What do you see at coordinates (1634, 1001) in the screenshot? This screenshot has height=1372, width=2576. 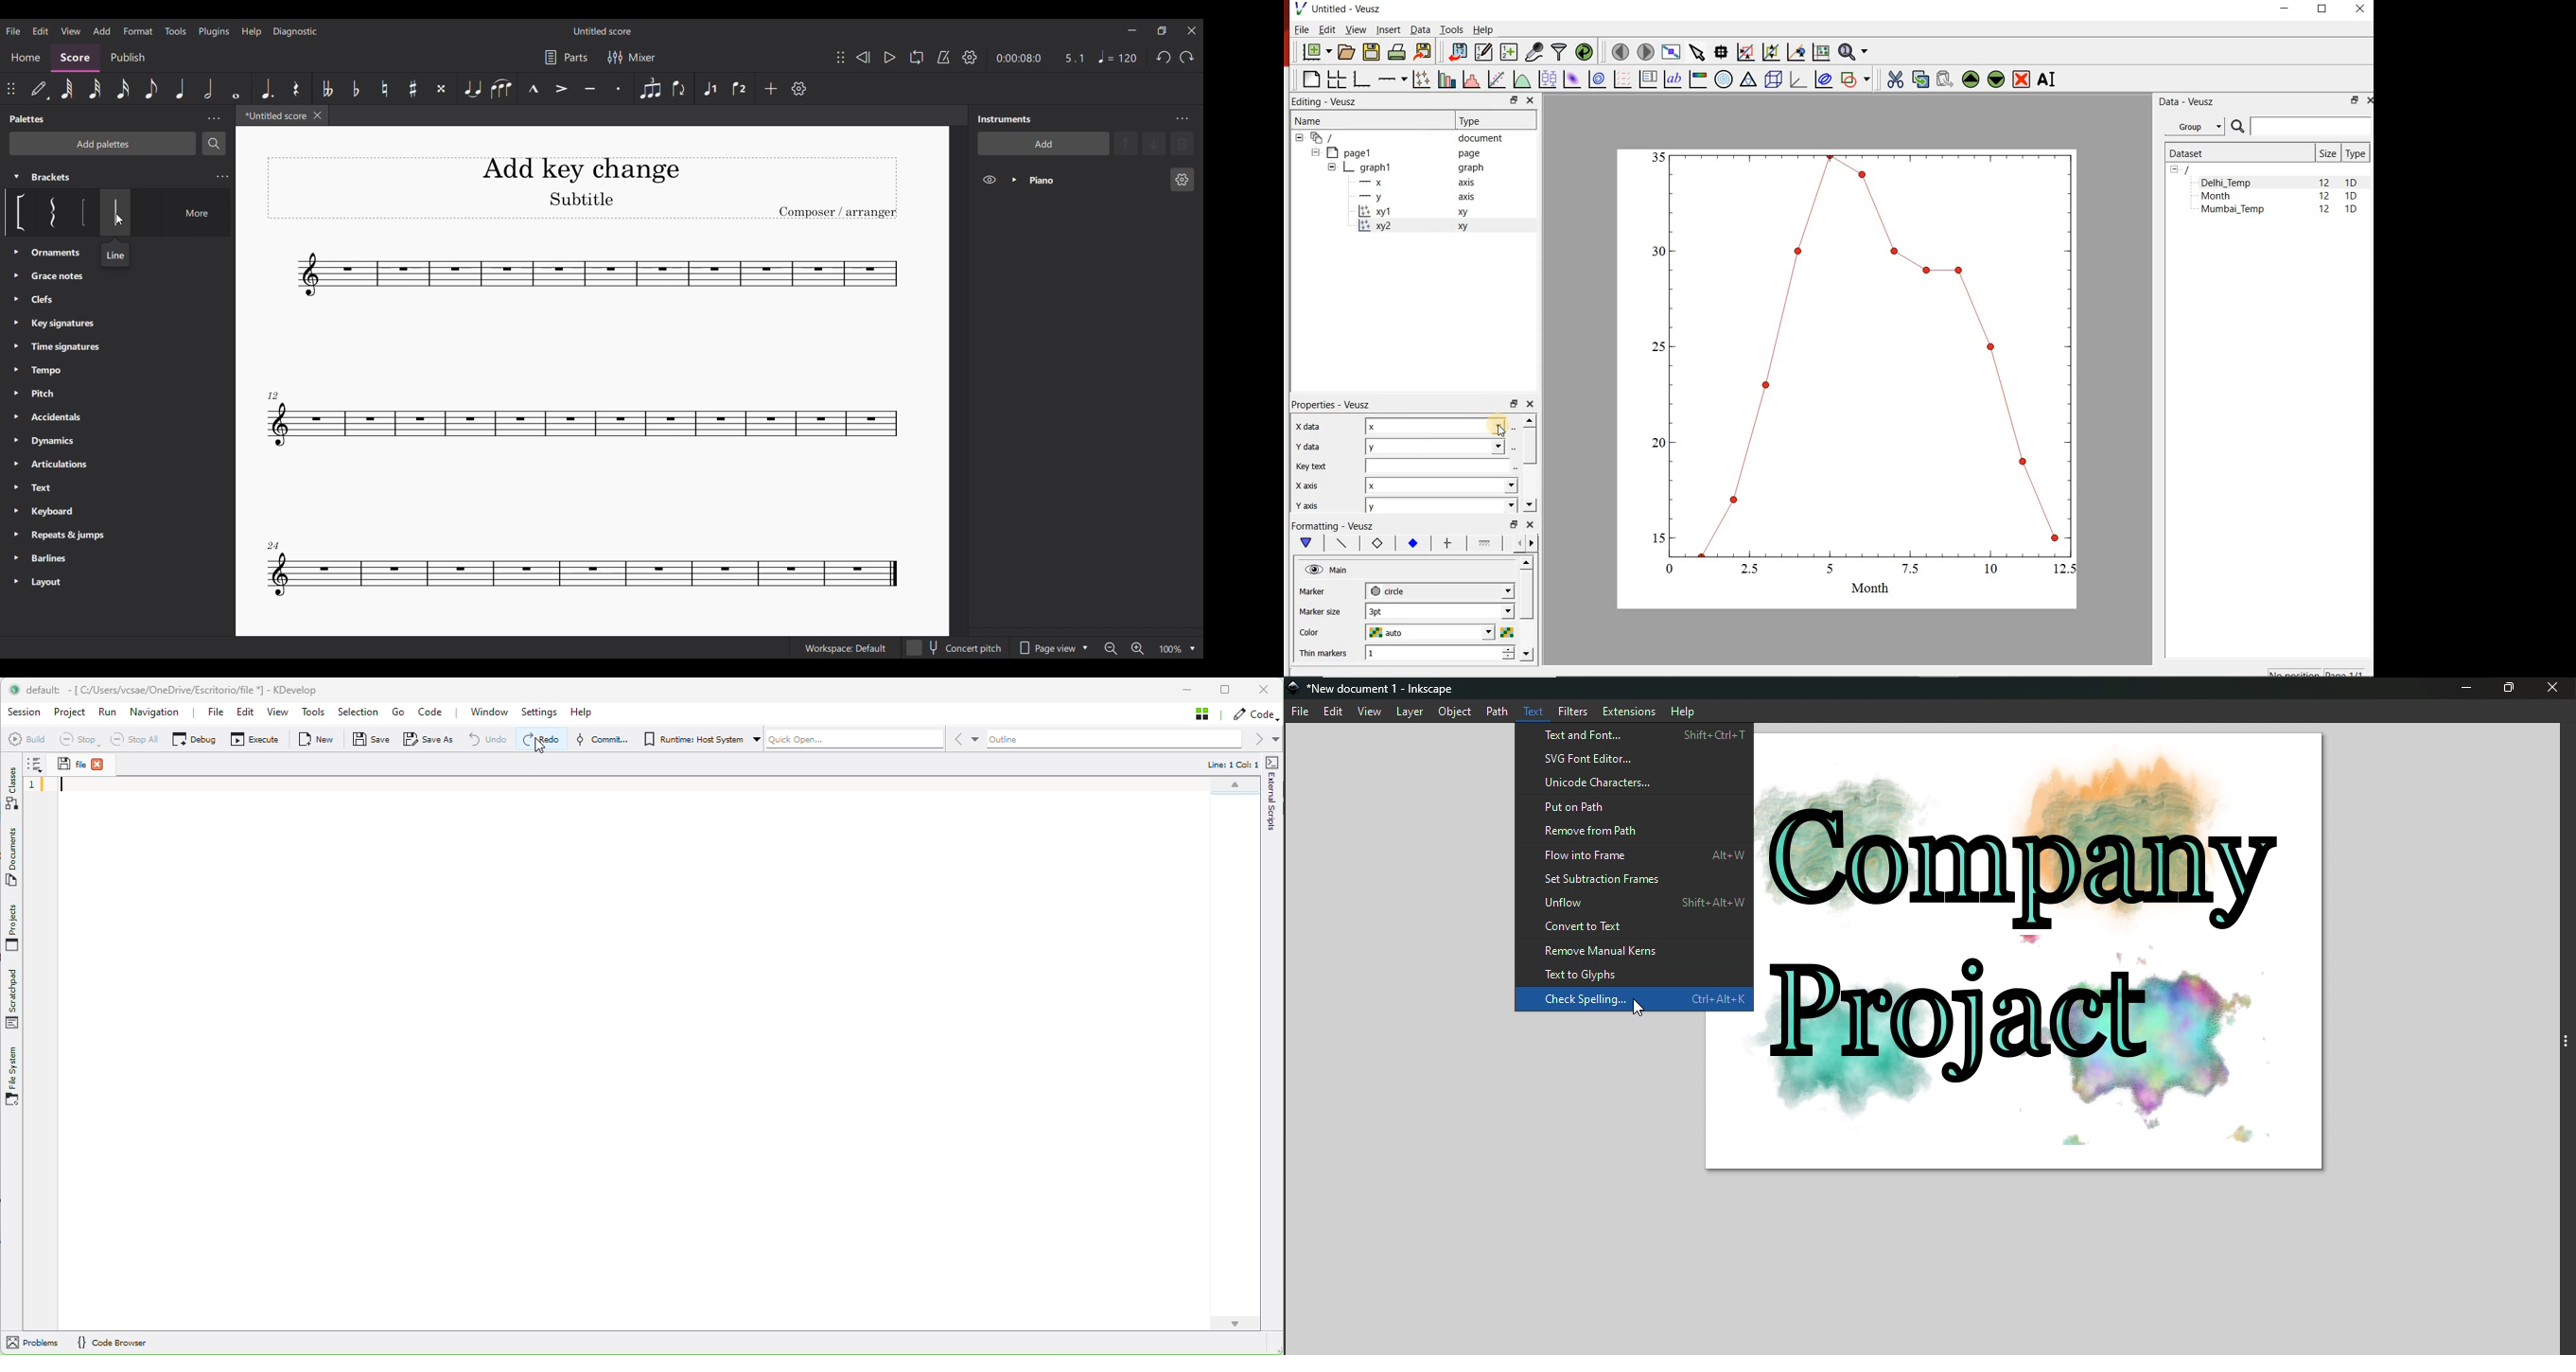 I see `Check spelling` at bounding box center [1634, 1001].